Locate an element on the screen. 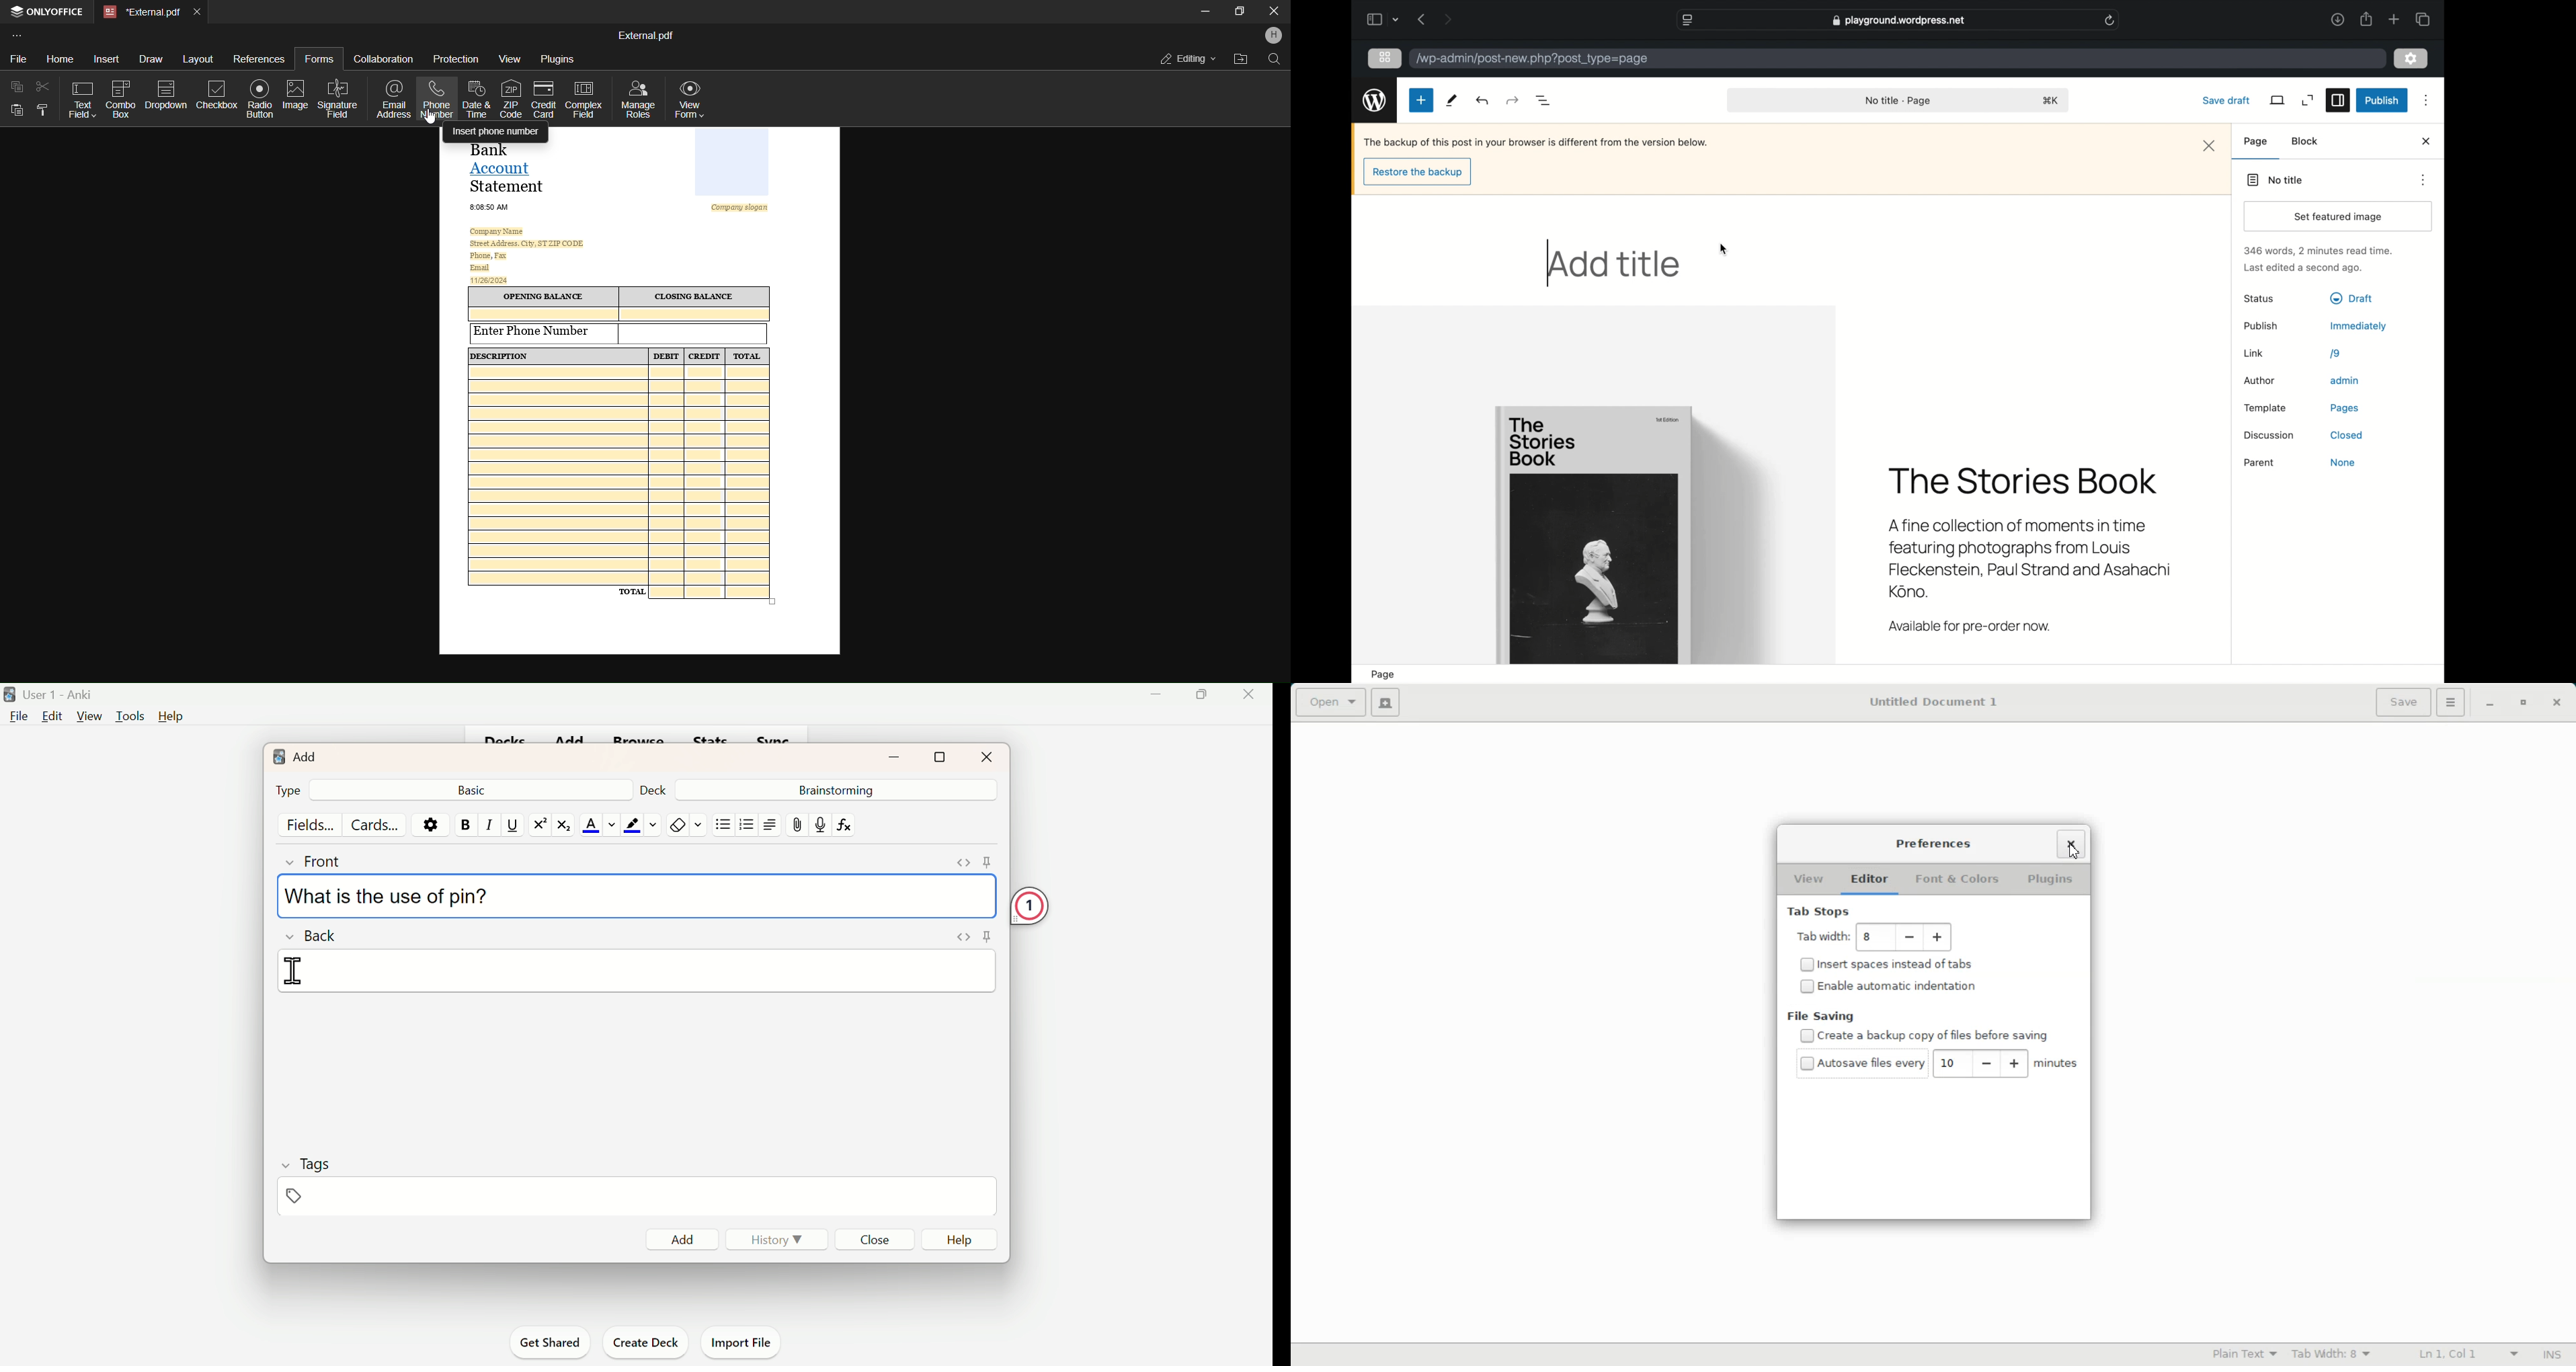 This screenshot has width=2576, height=1372. profile is located at coordinates (1273, 36).